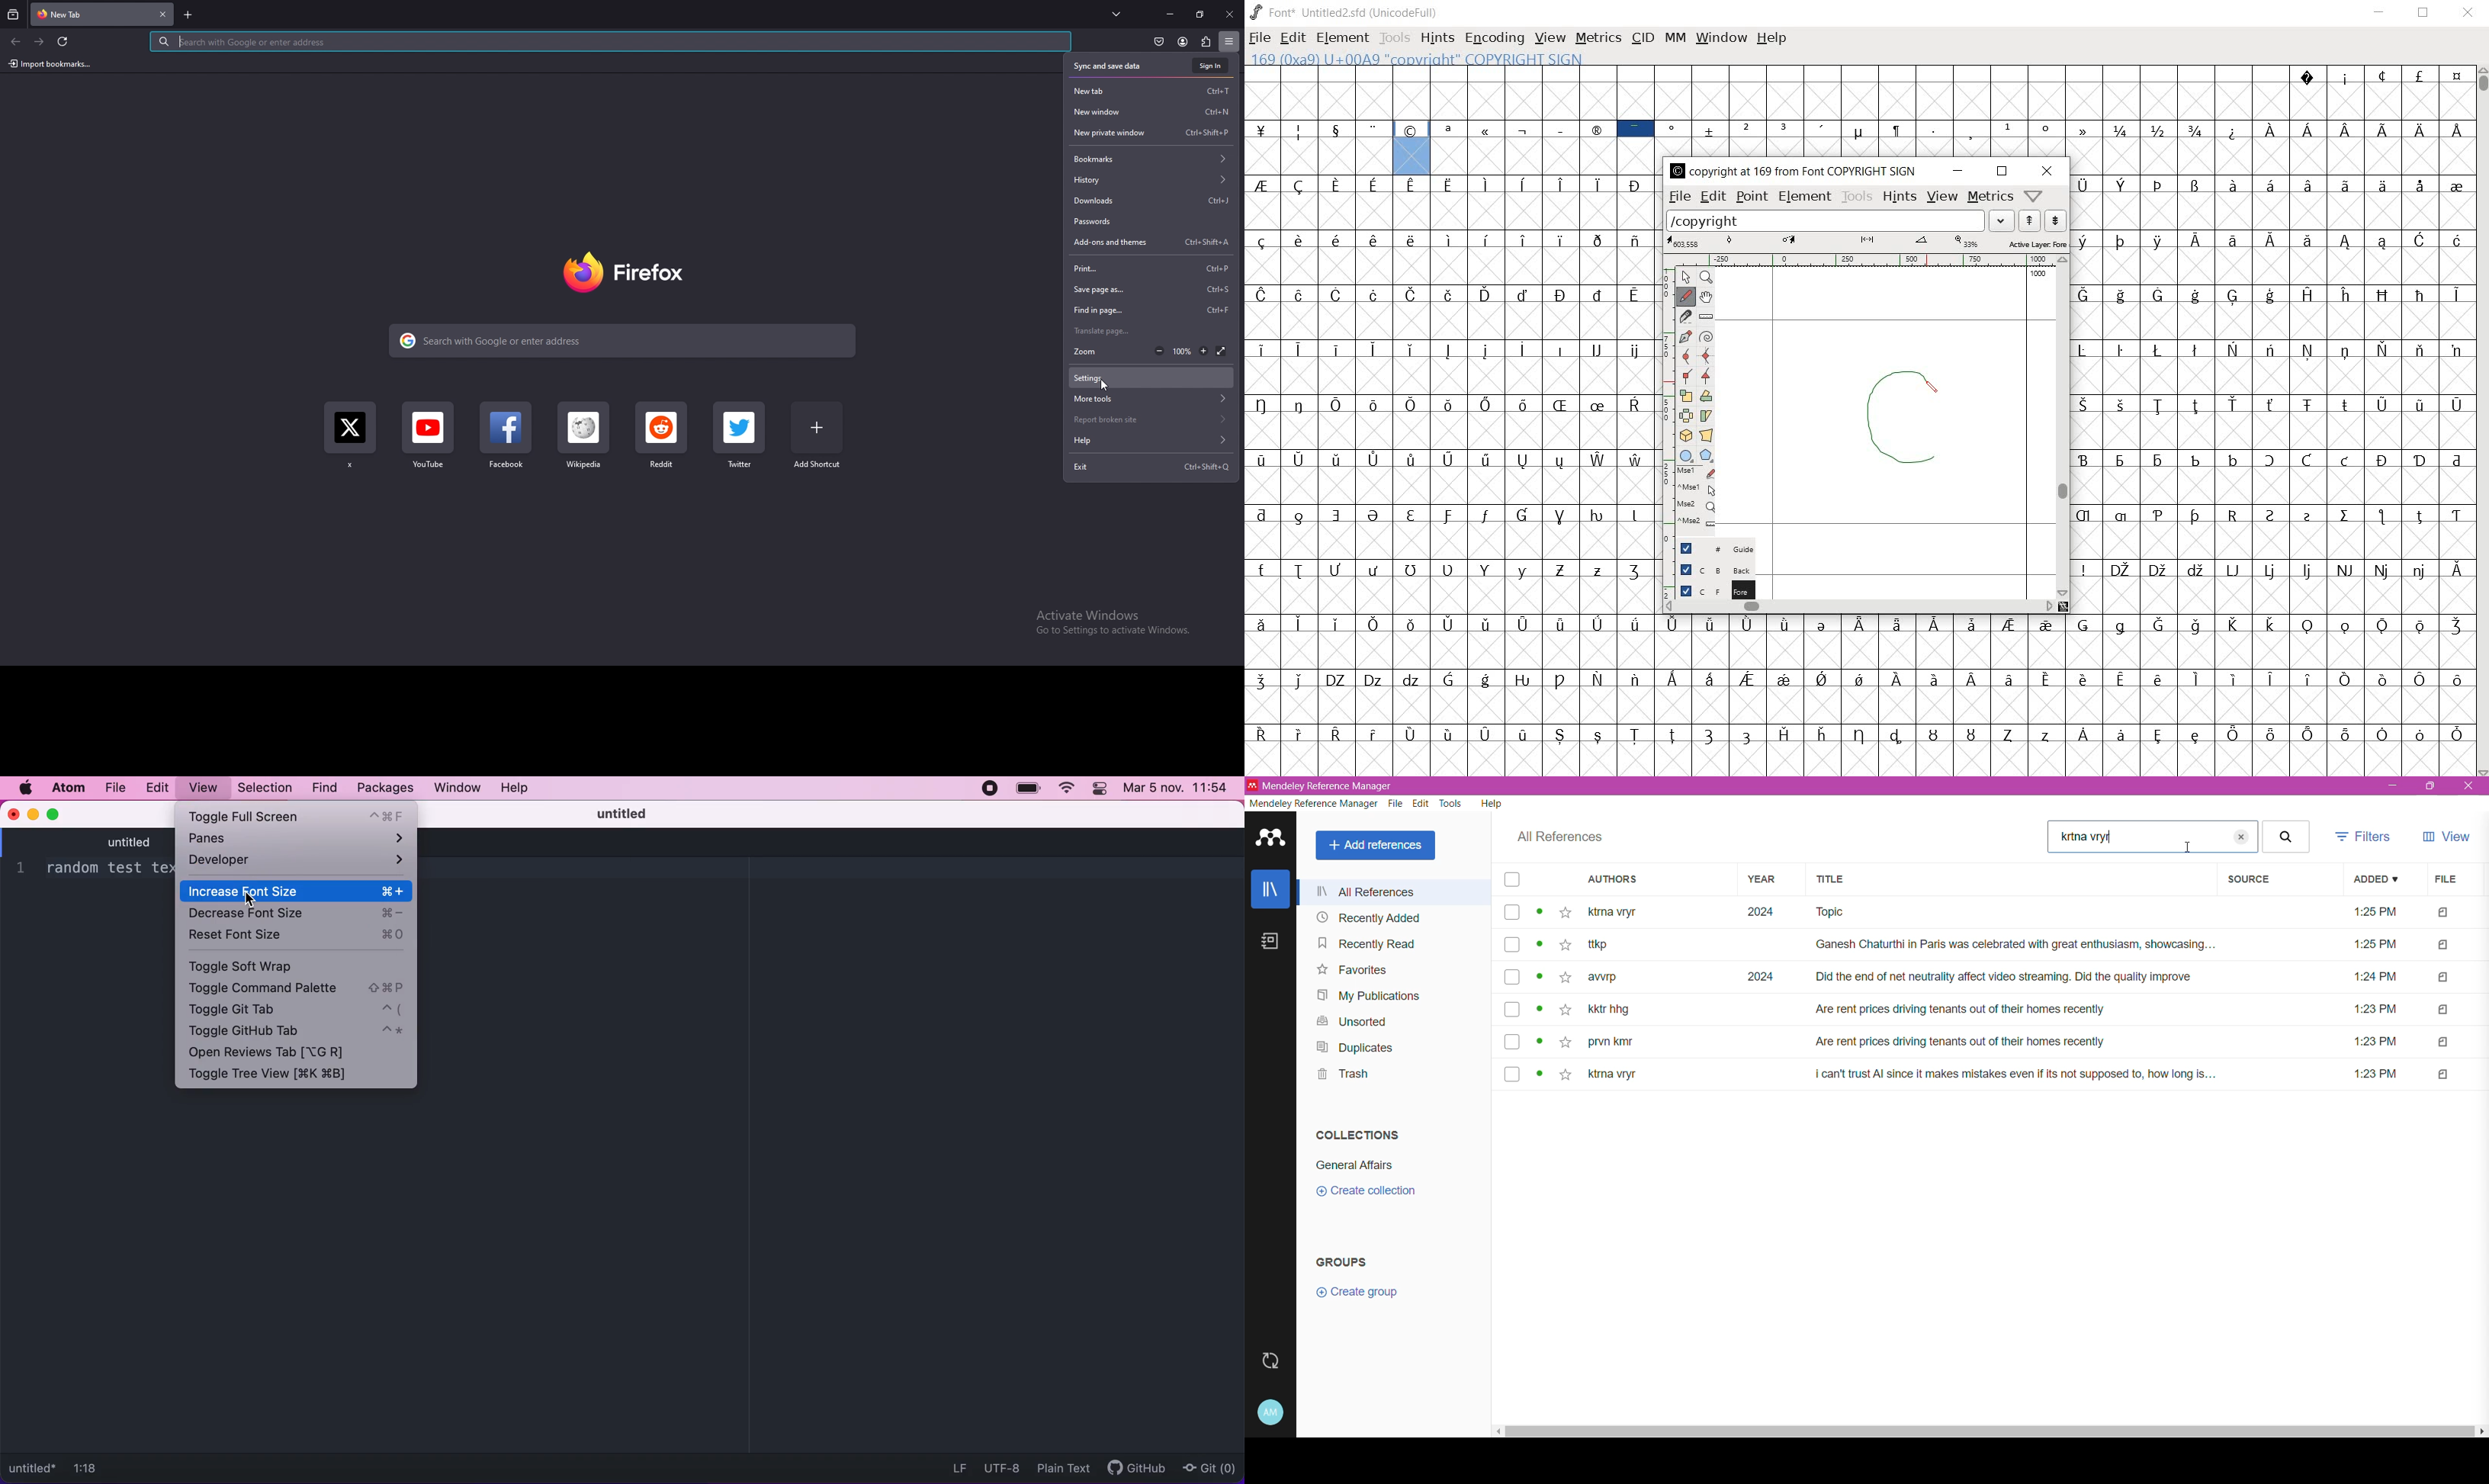 The width and height of the screenshot is (2492, 1484). Describe the element at coordinates (297, 891) in the screenshot. I see `increase font size` at that location.